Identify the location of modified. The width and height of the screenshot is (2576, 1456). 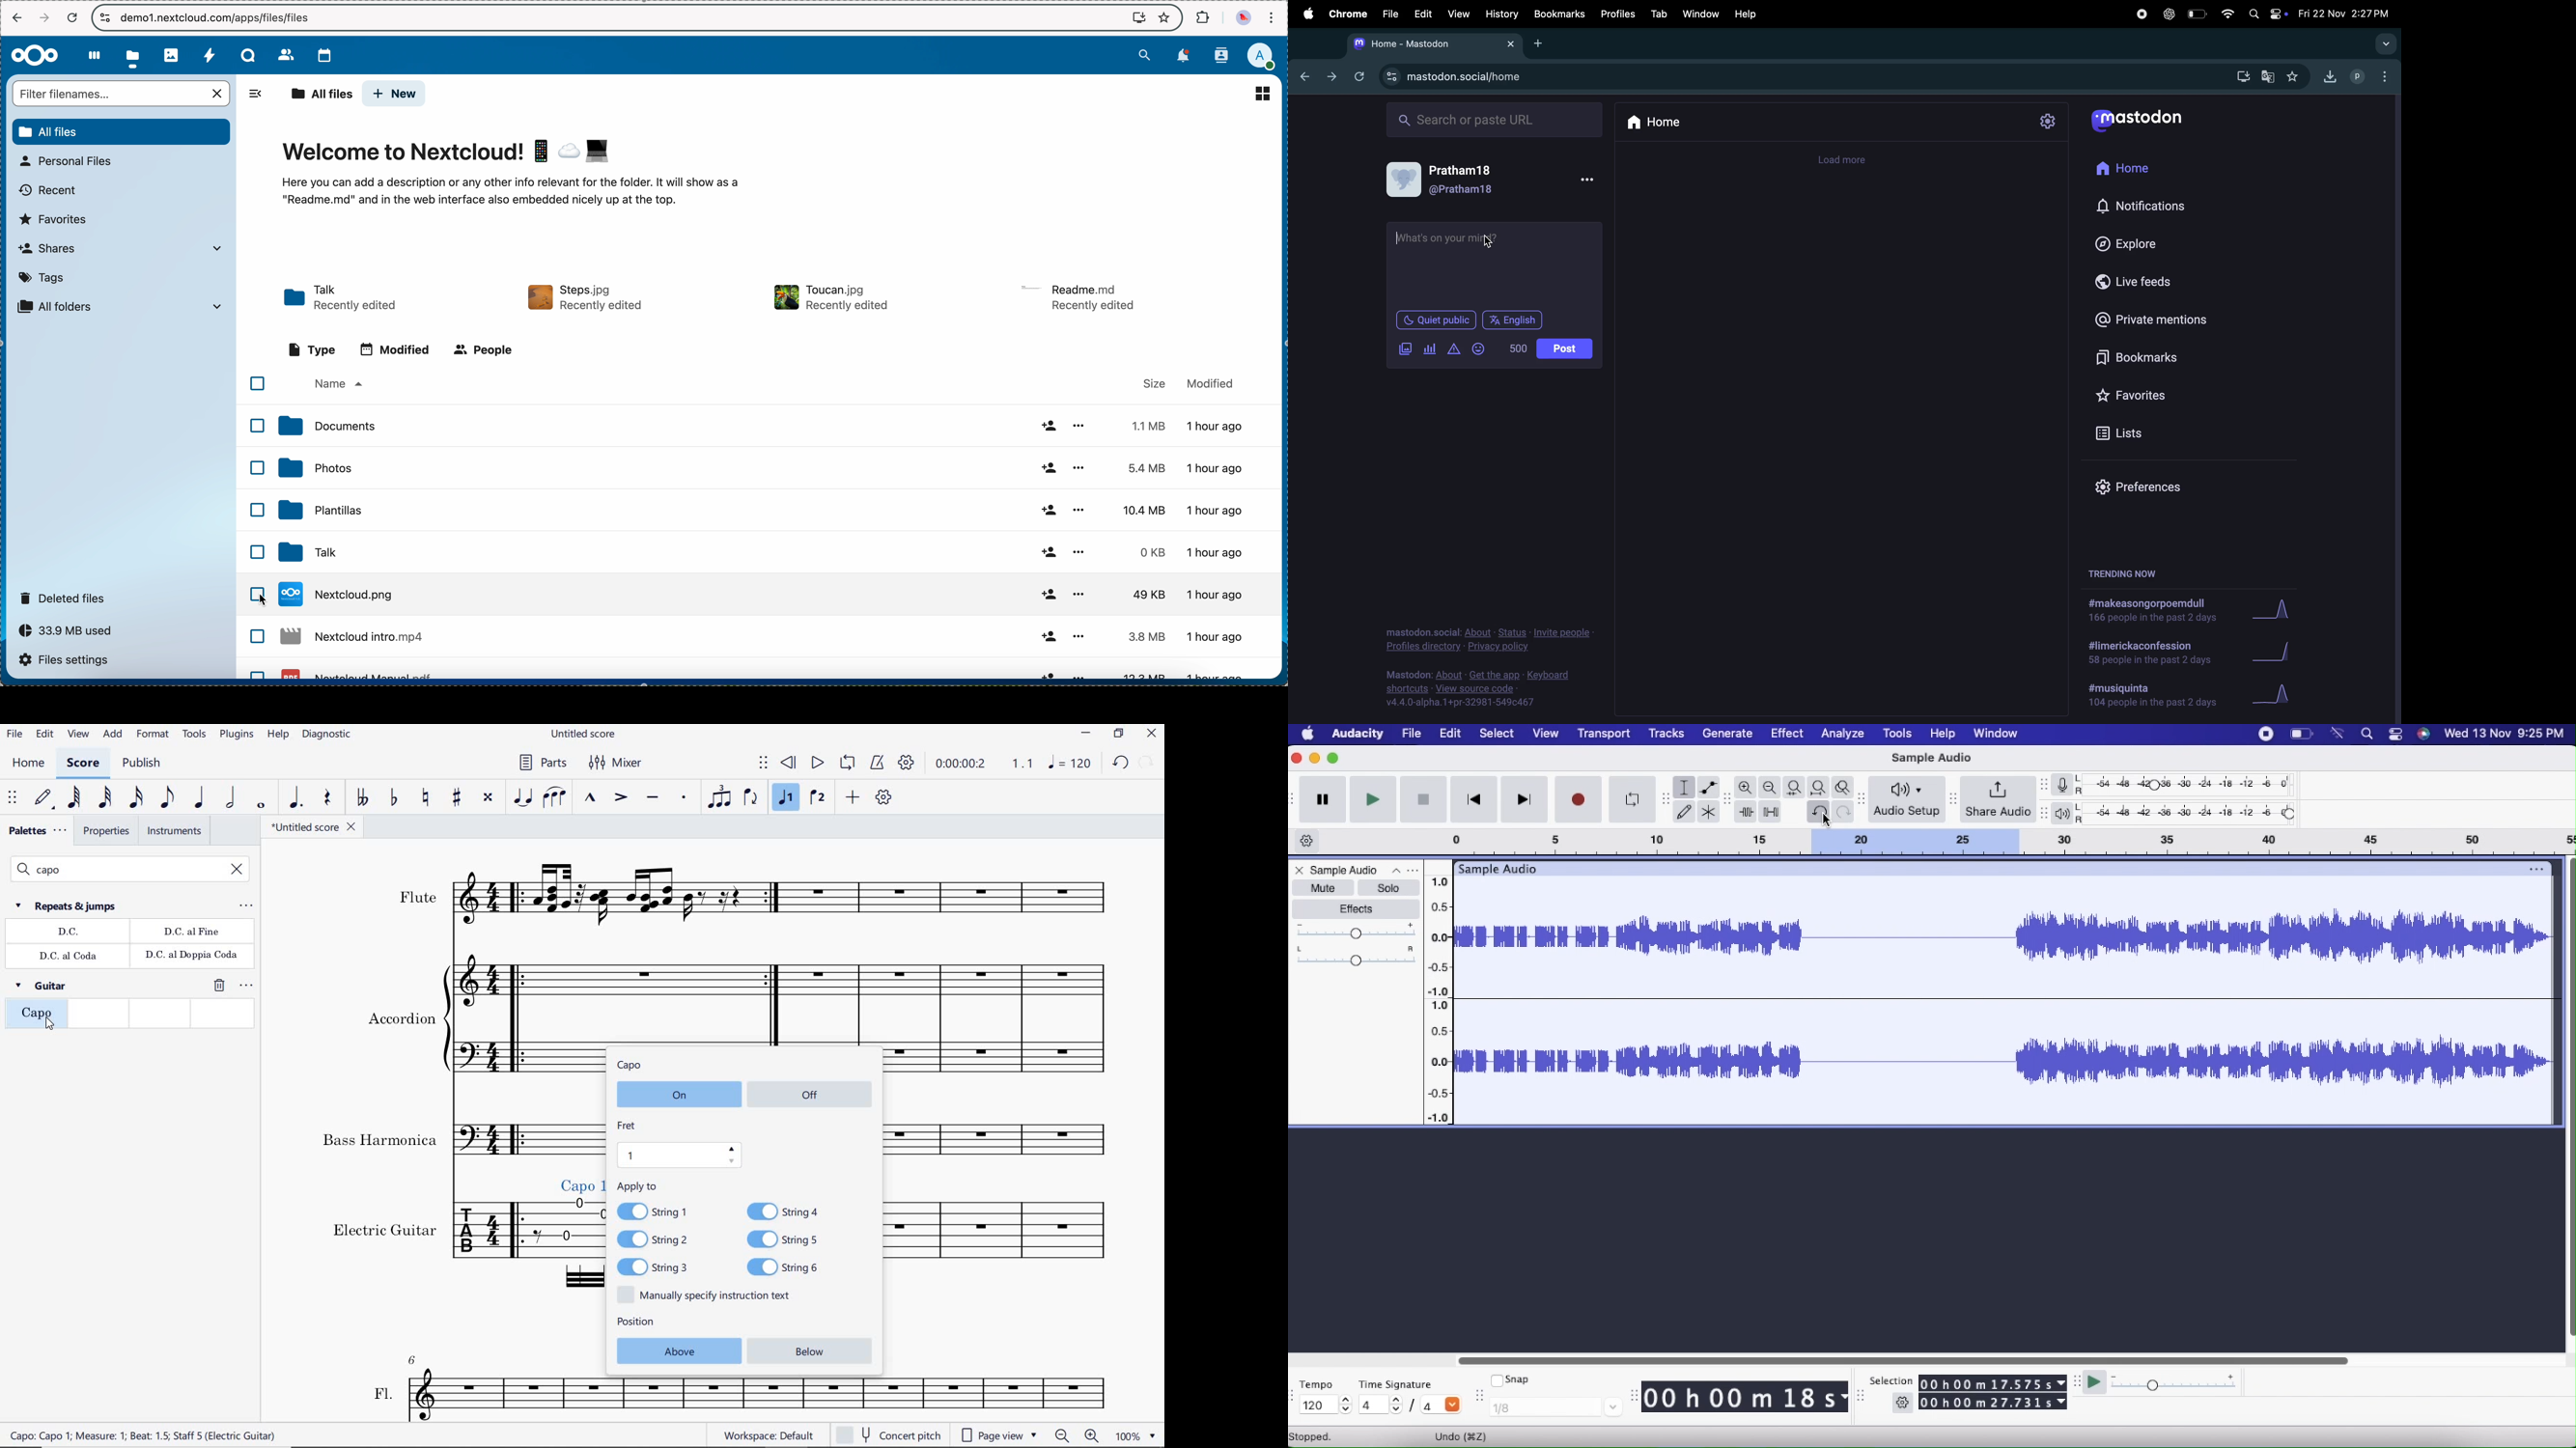
(1212, 382).